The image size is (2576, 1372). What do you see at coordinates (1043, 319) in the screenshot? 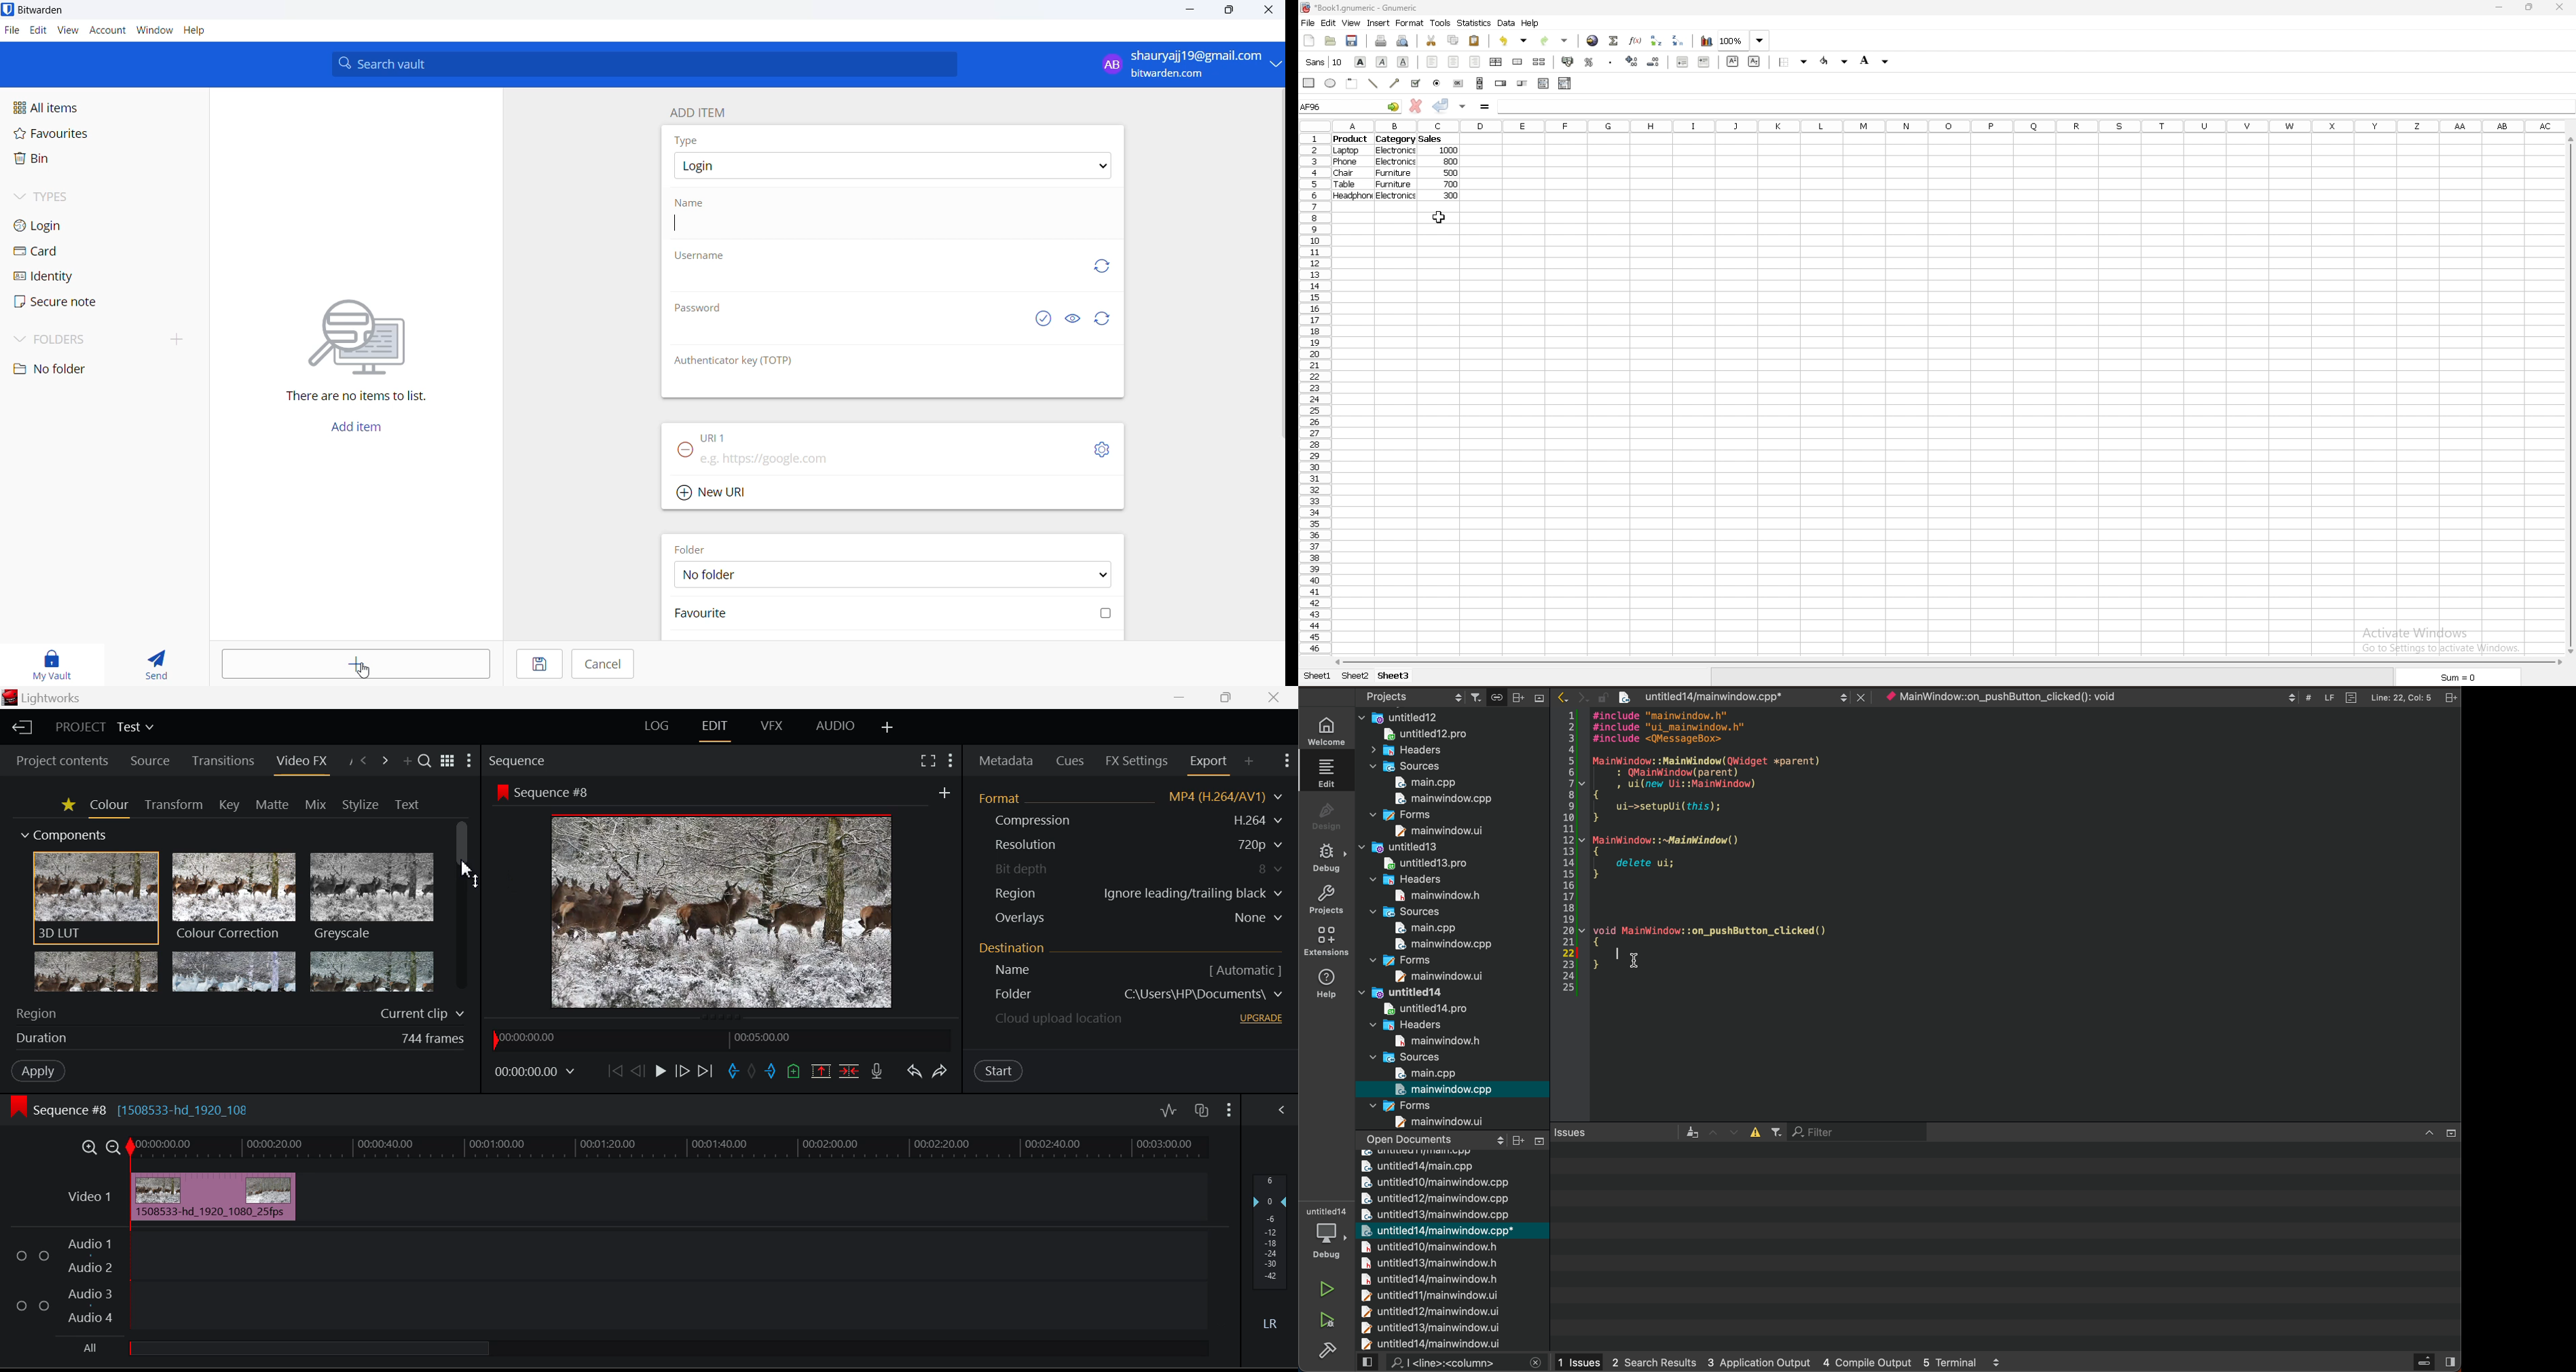
I see `check if password is exposed ` at bounding box center [1043, 319].